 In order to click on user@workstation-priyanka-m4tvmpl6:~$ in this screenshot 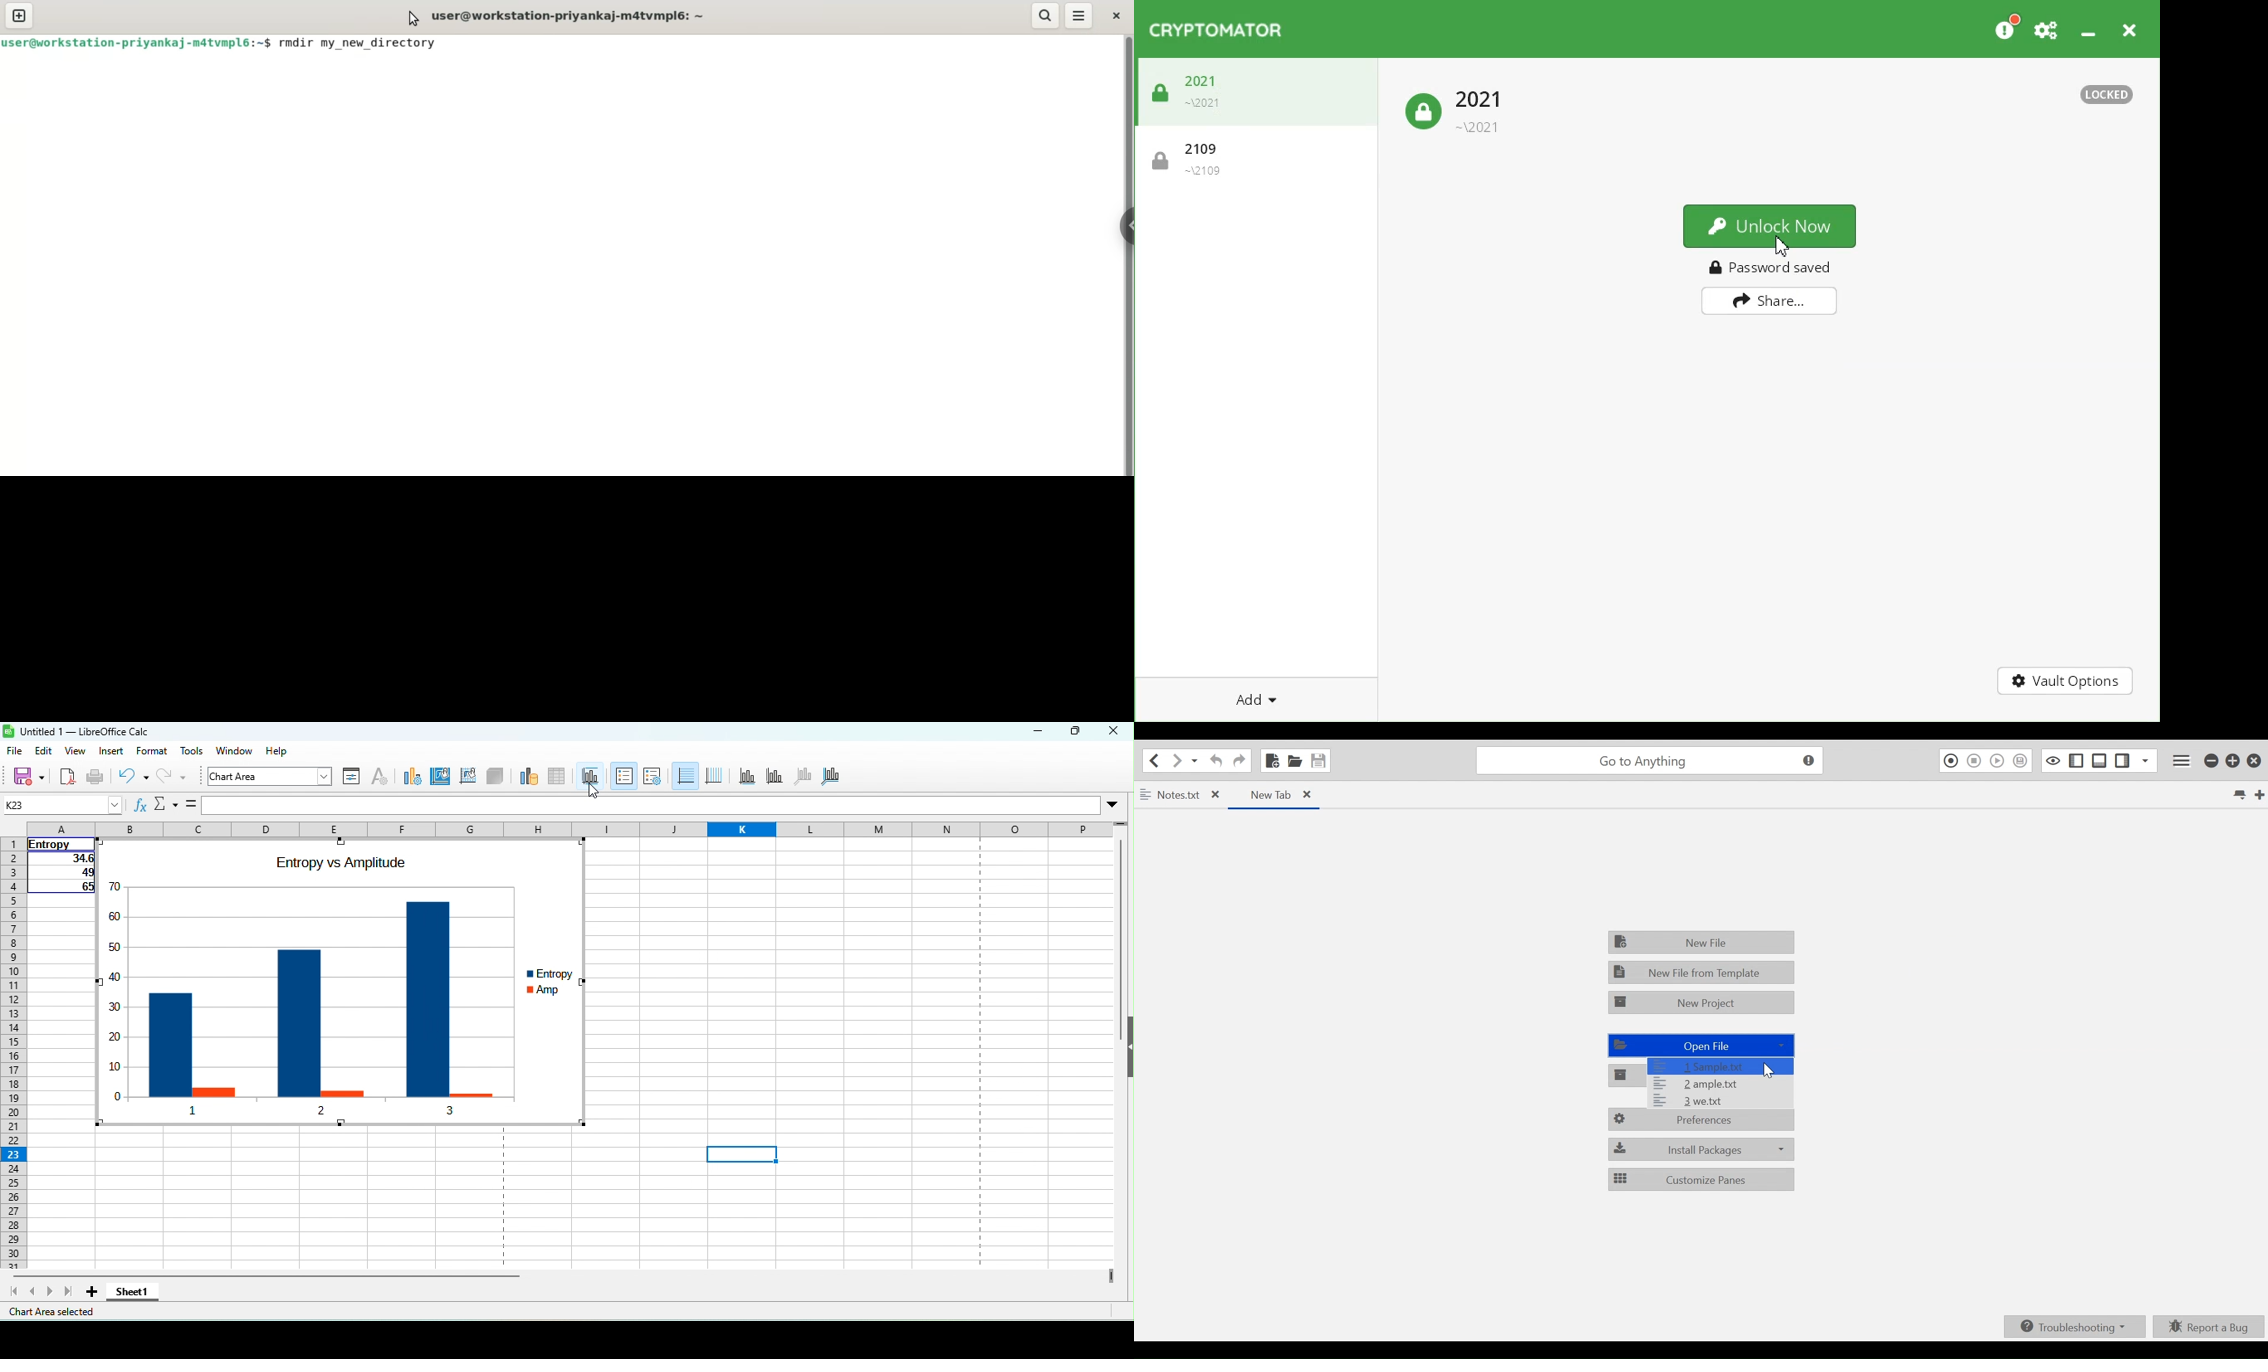, I will do `click(138, 47)`.